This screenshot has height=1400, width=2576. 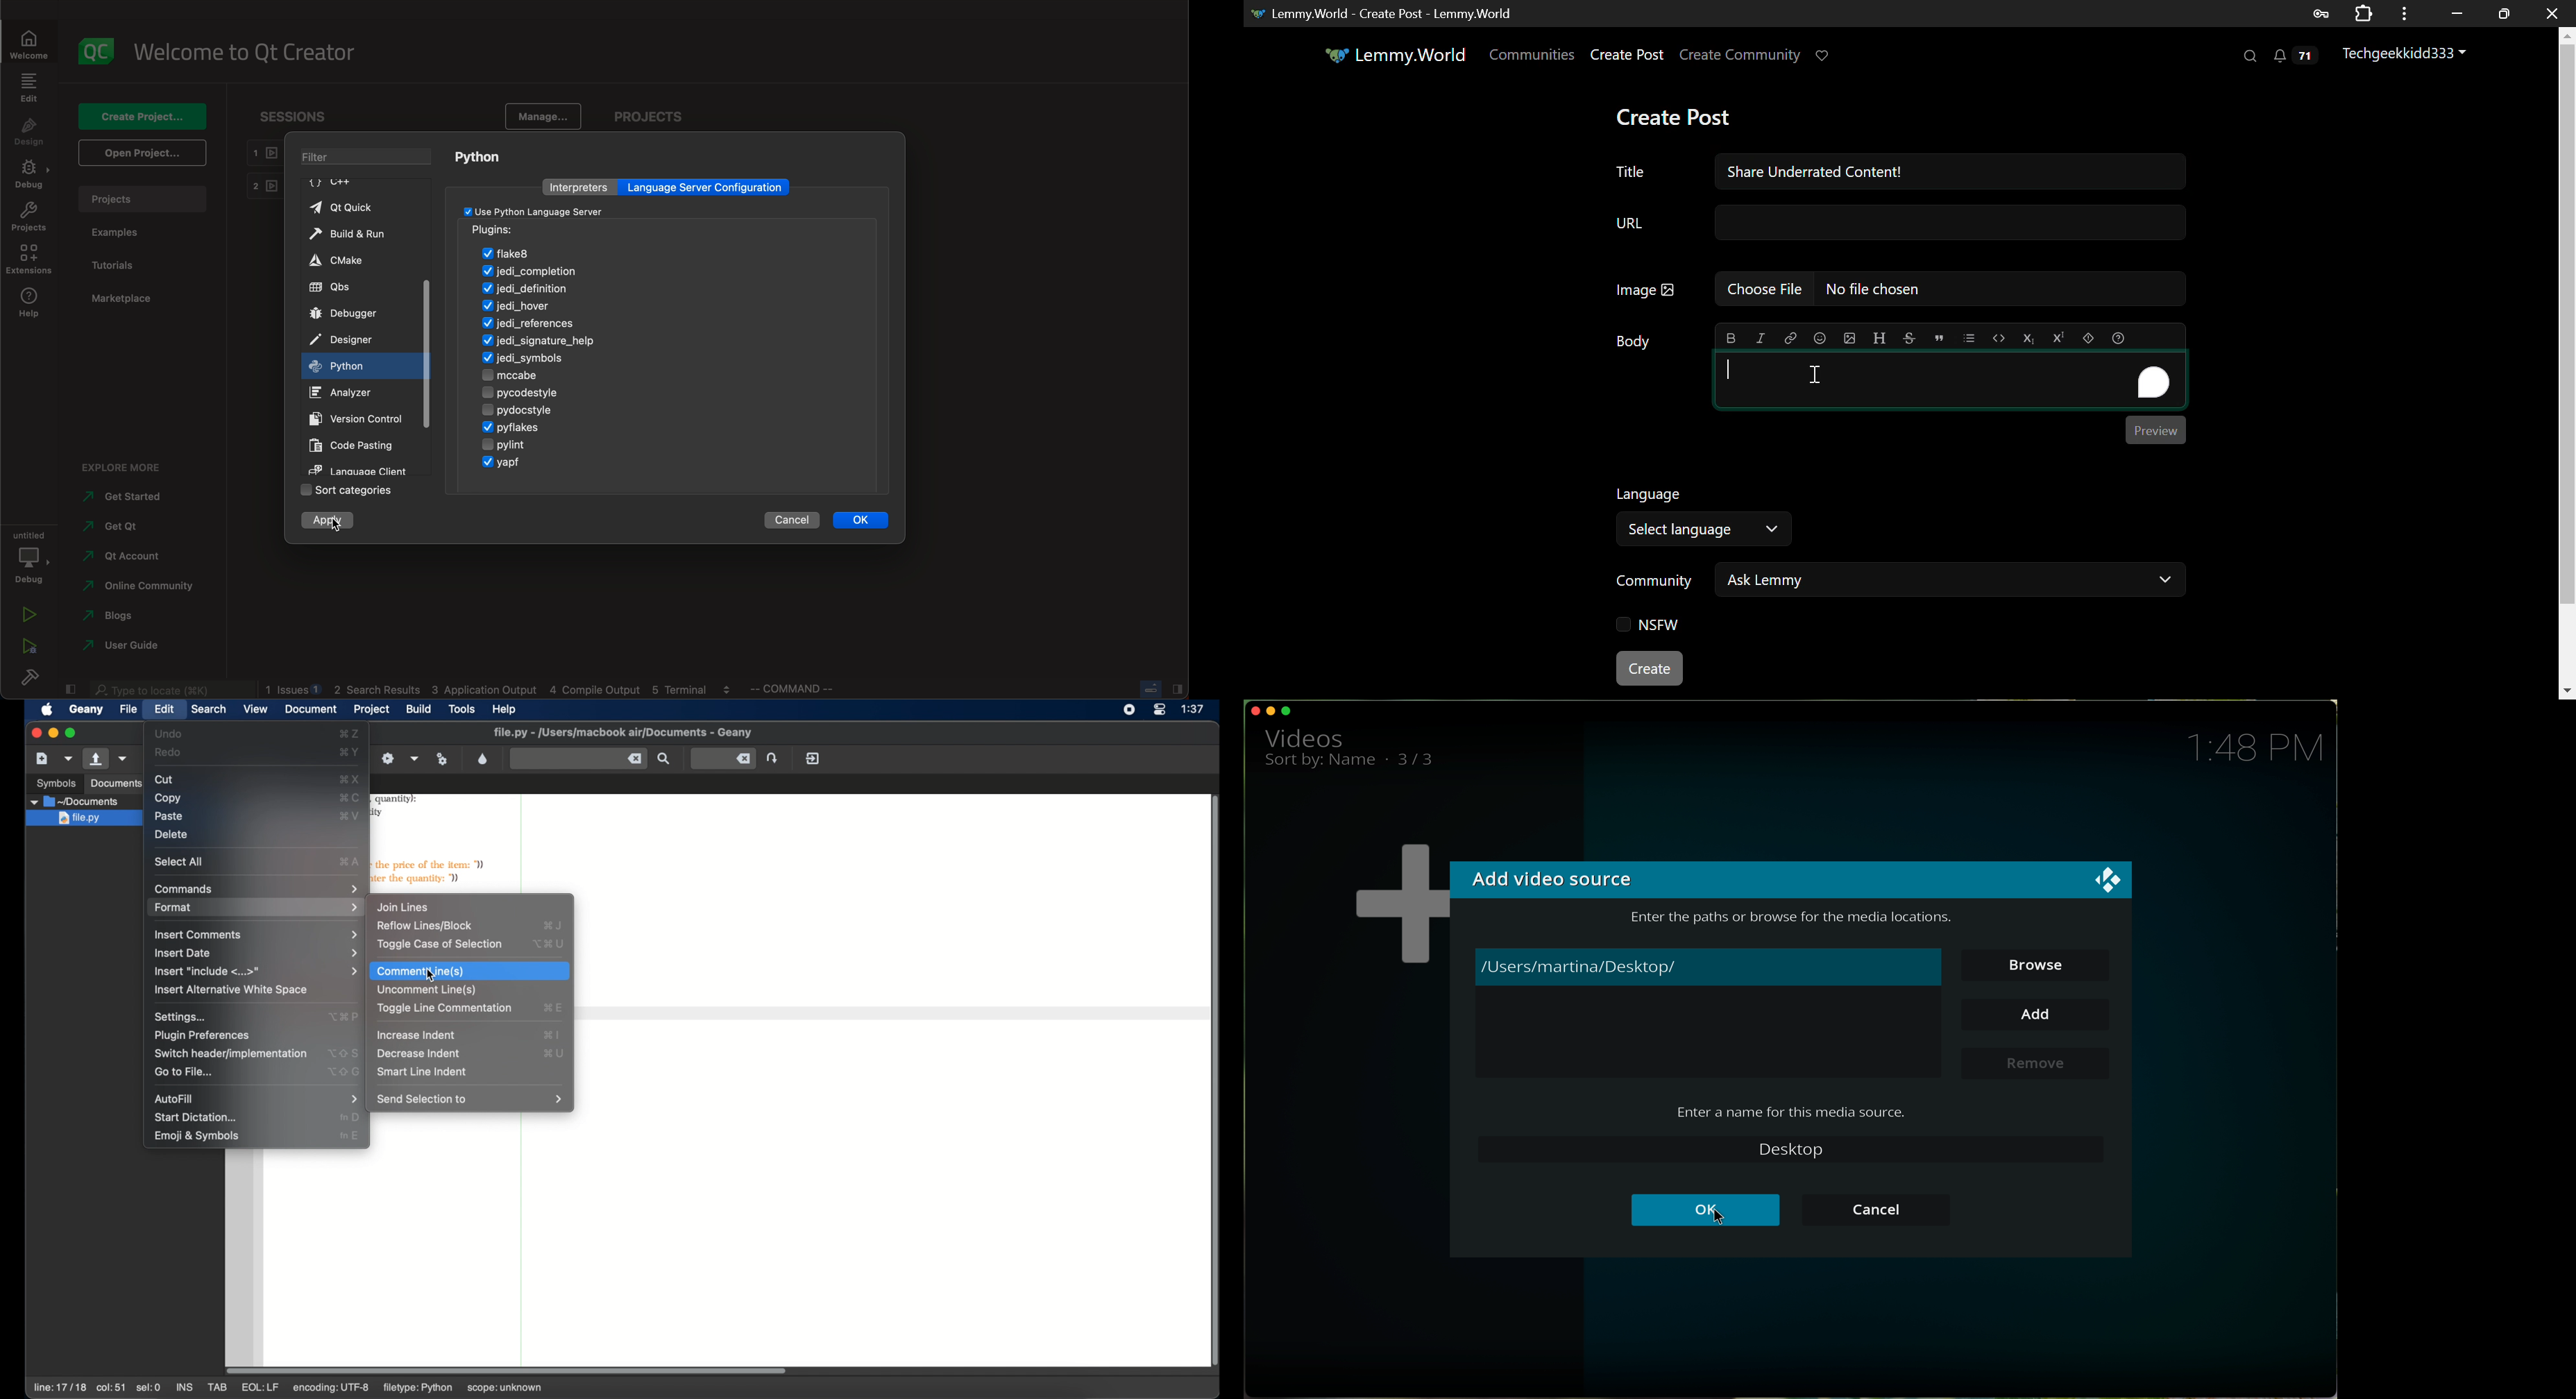 I want to click on close, so click(x=1253, y=710).